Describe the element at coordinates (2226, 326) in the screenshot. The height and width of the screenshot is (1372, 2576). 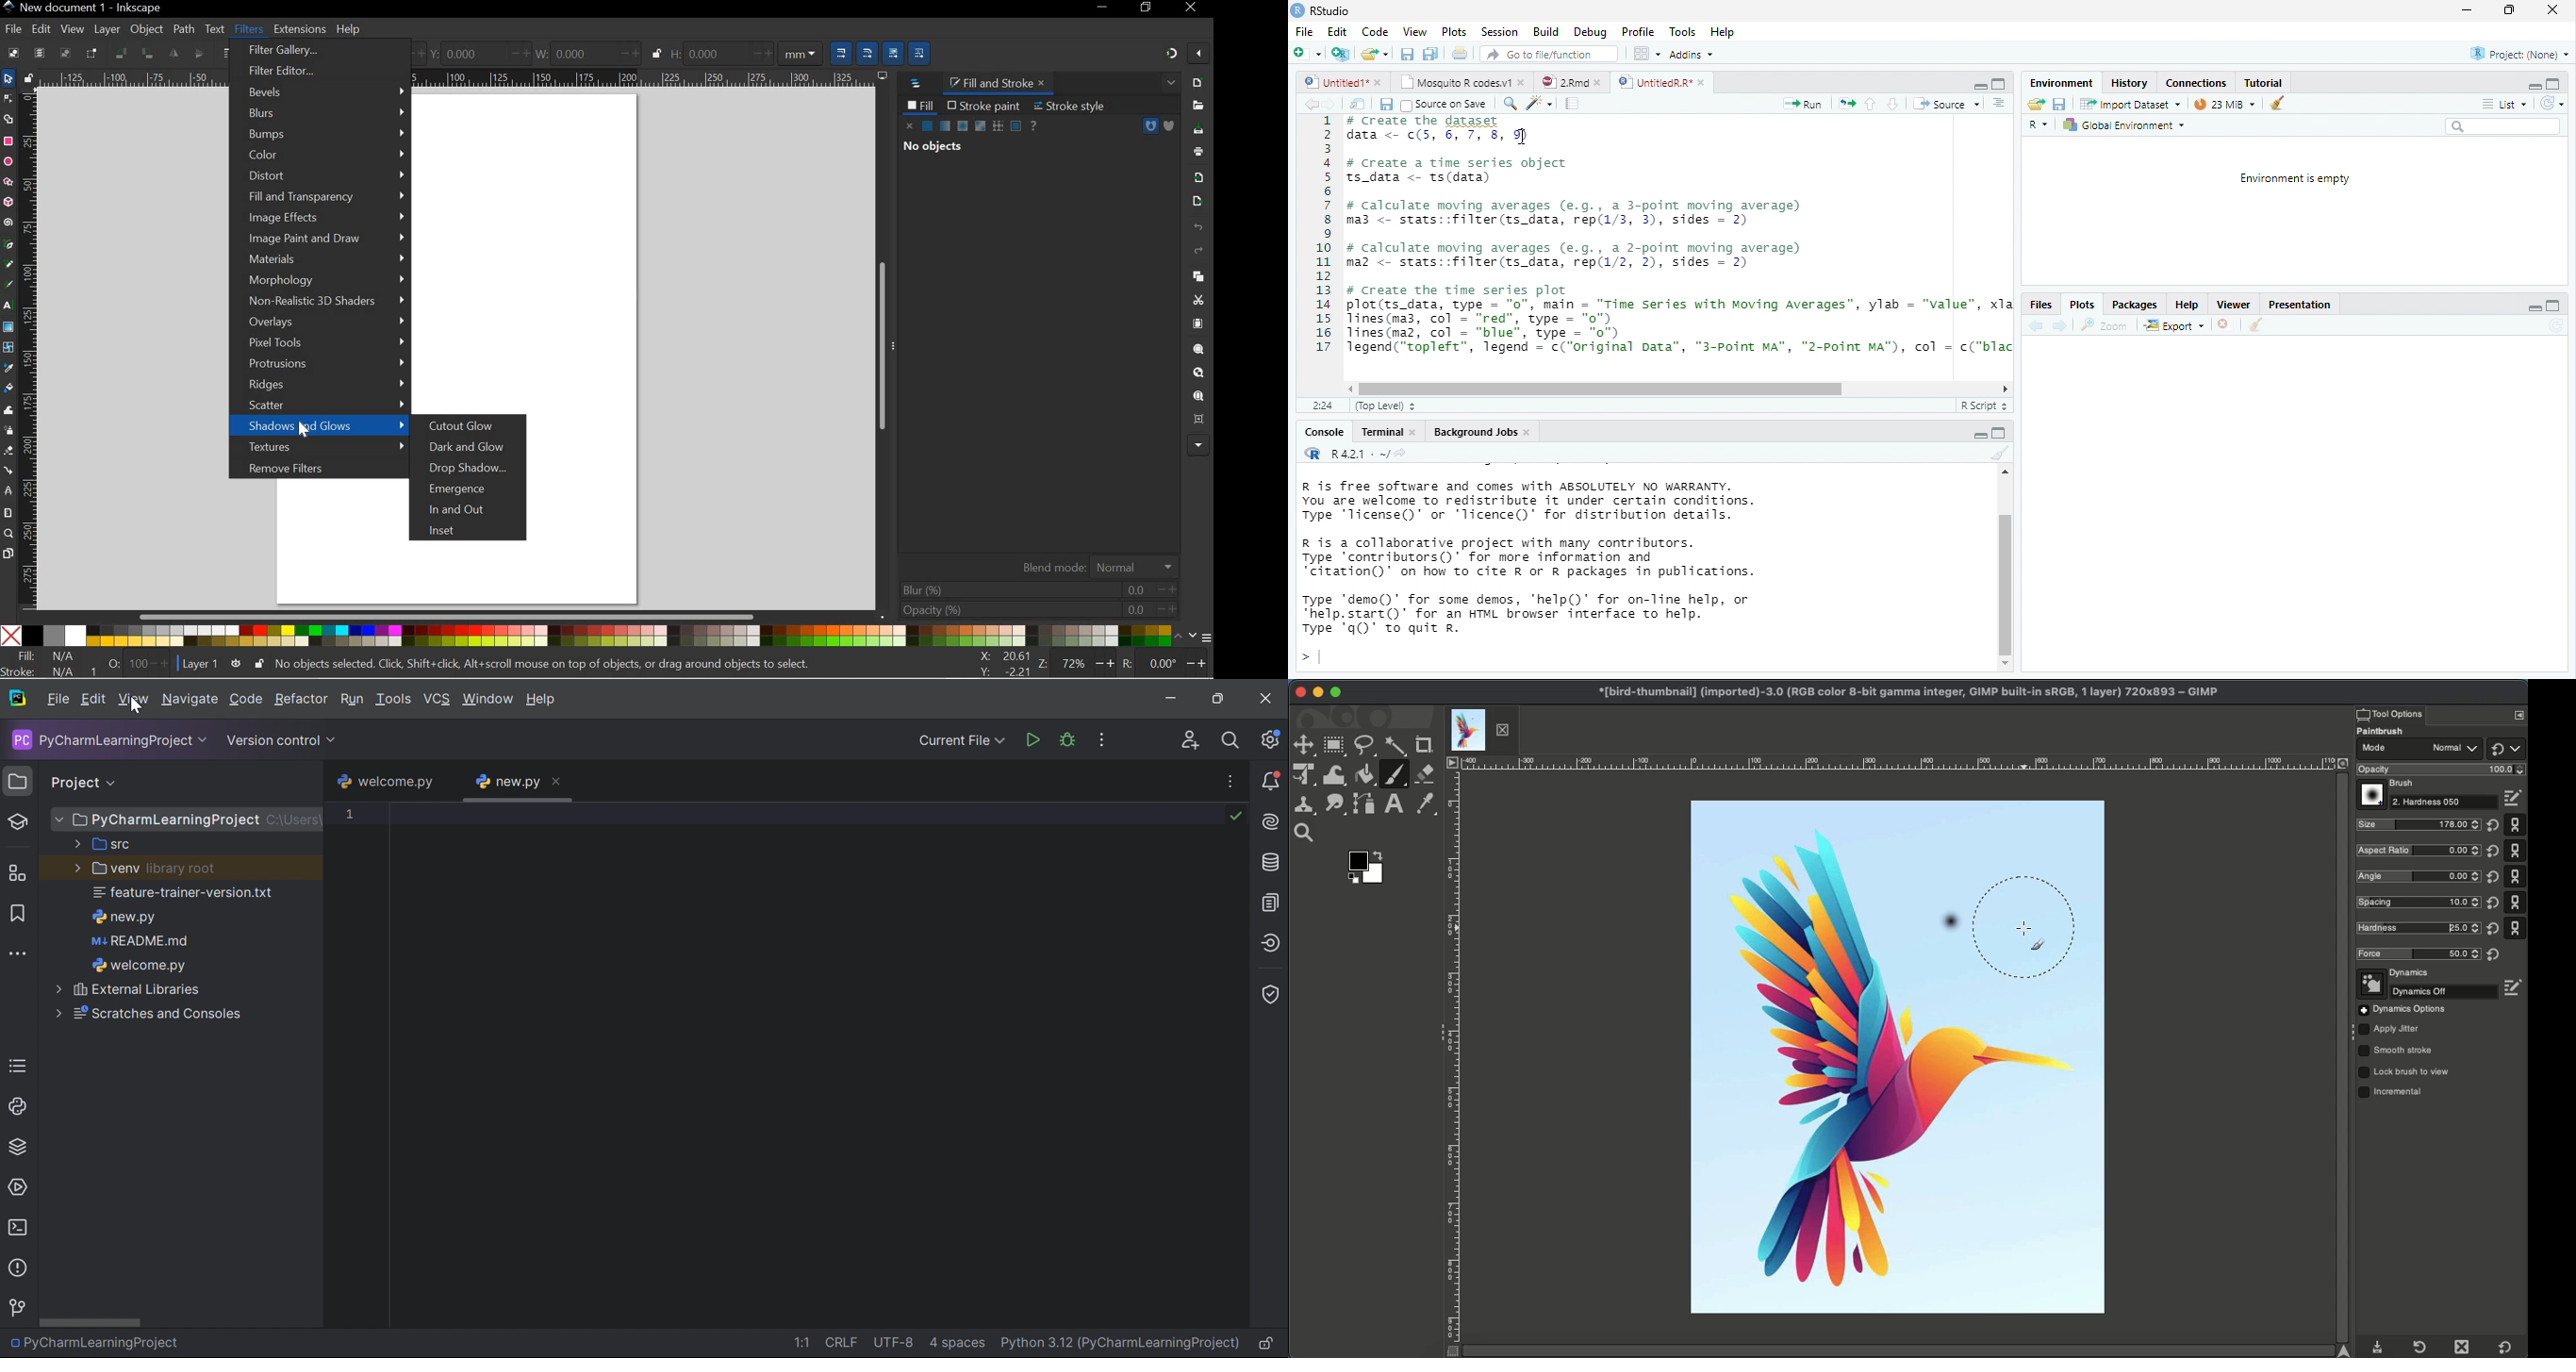
I see `close` at that location.